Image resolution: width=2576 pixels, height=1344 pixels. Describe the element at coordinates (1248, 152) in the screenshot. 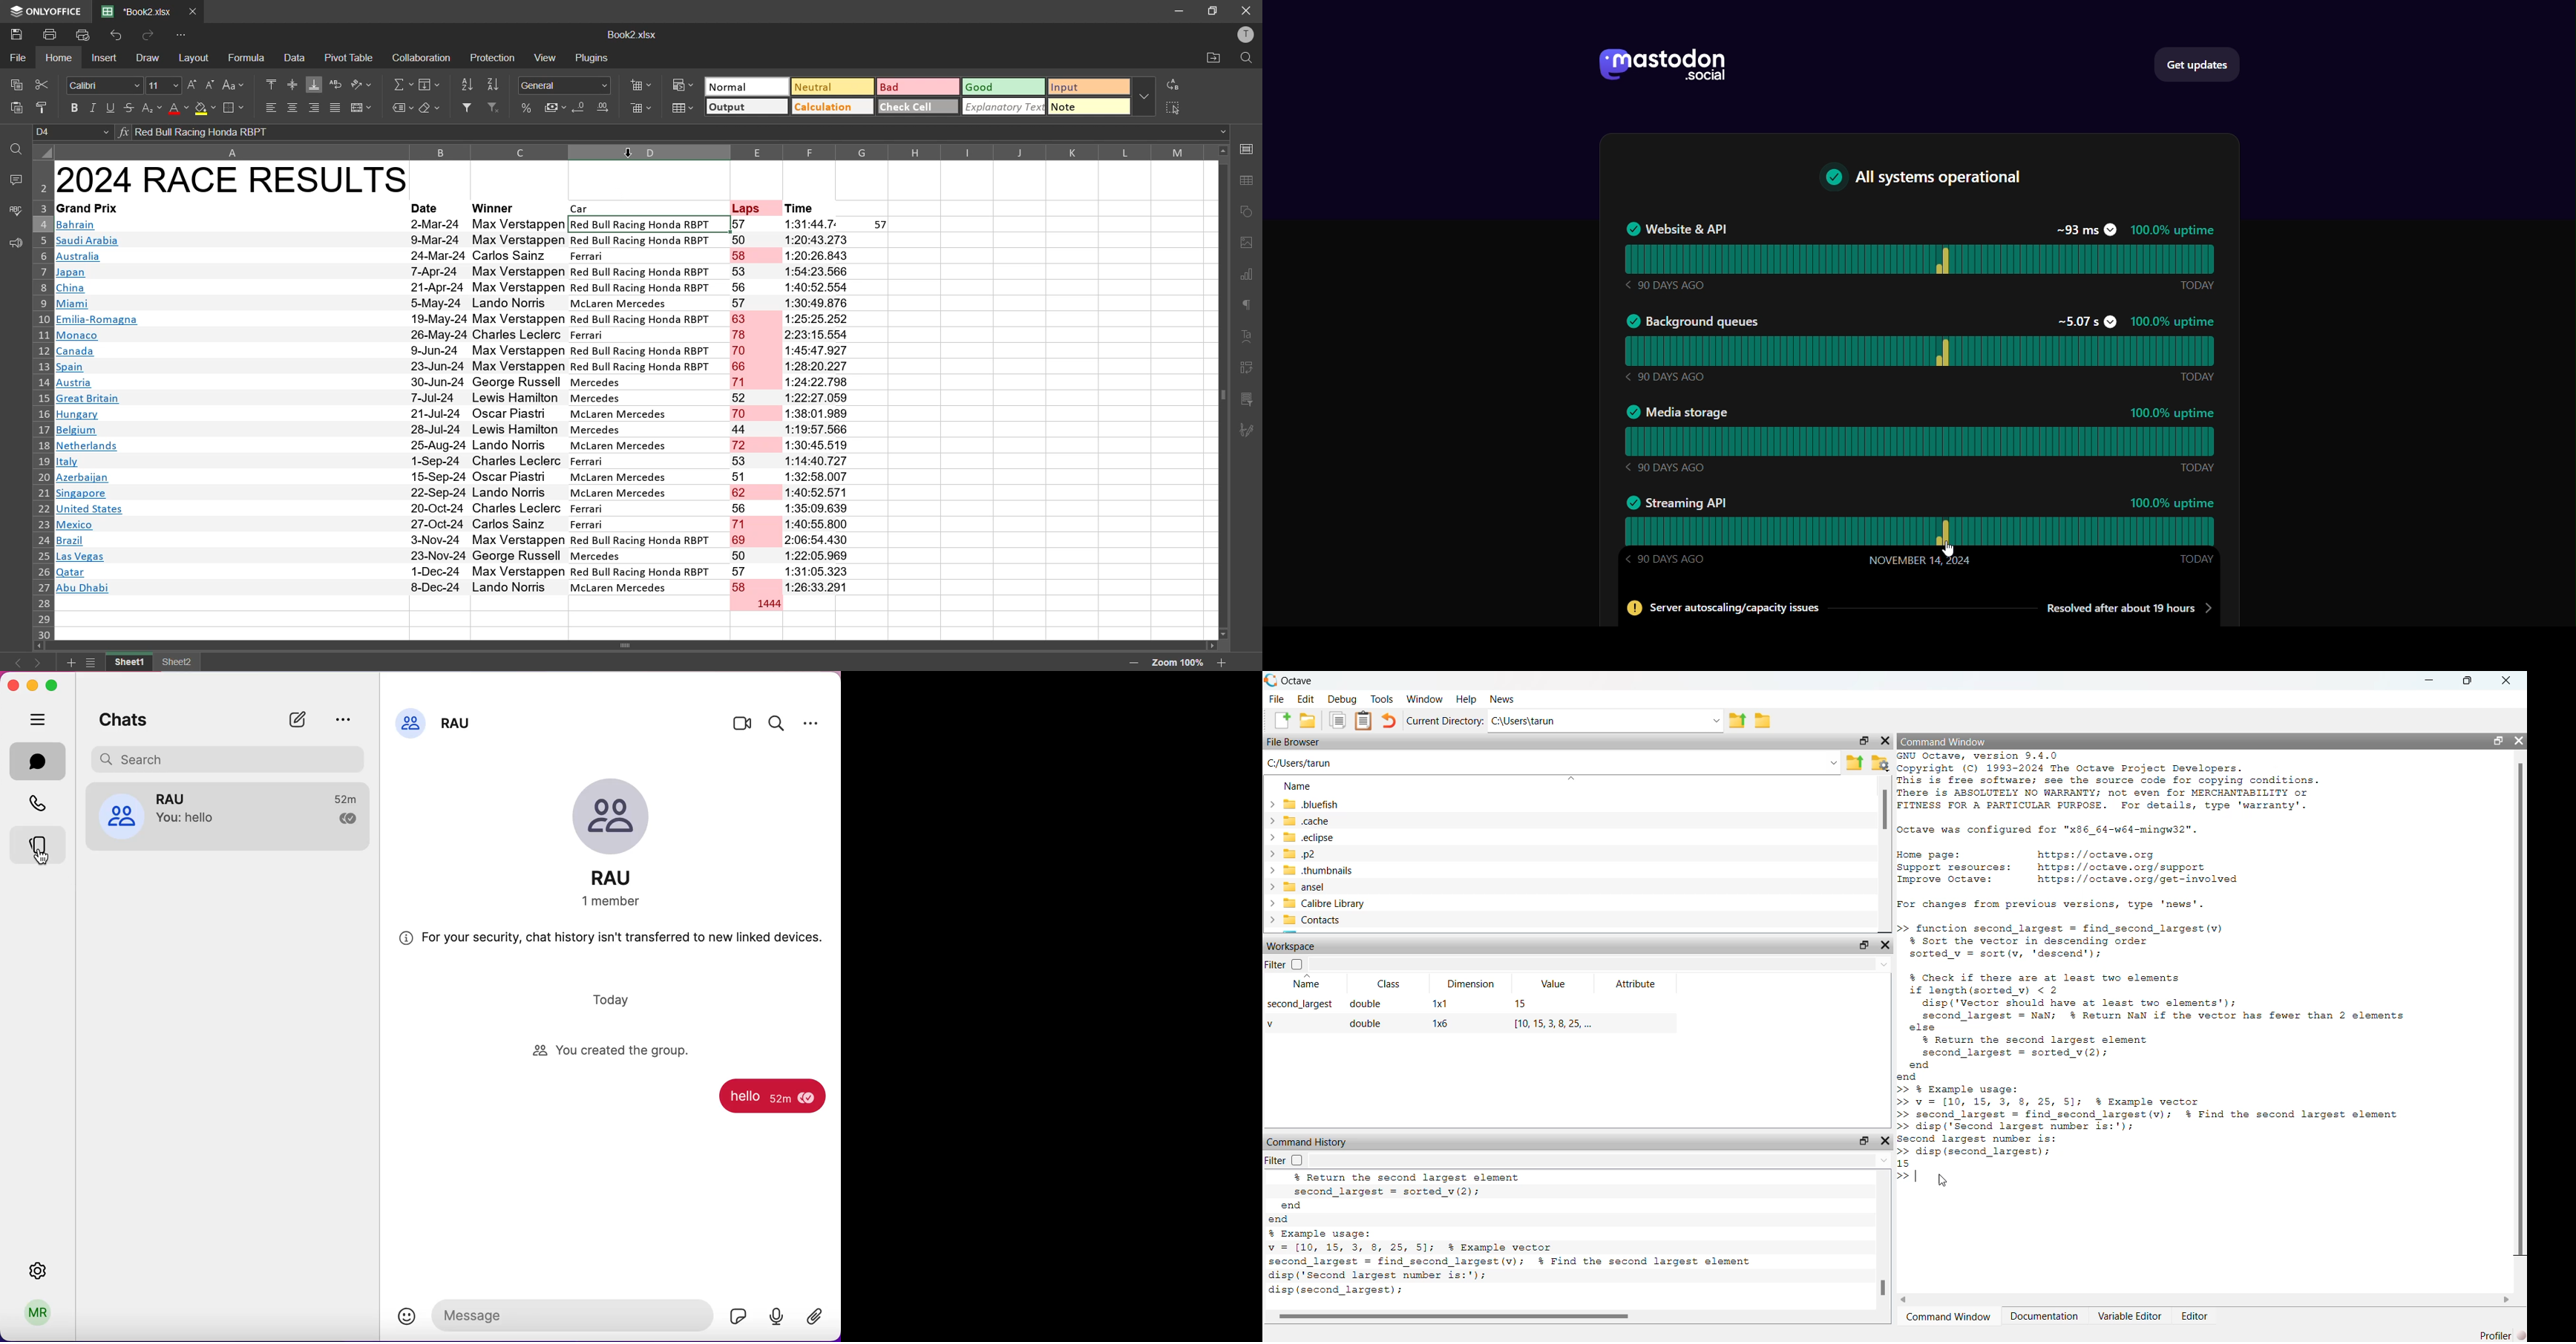

I see `call settings` at that location.